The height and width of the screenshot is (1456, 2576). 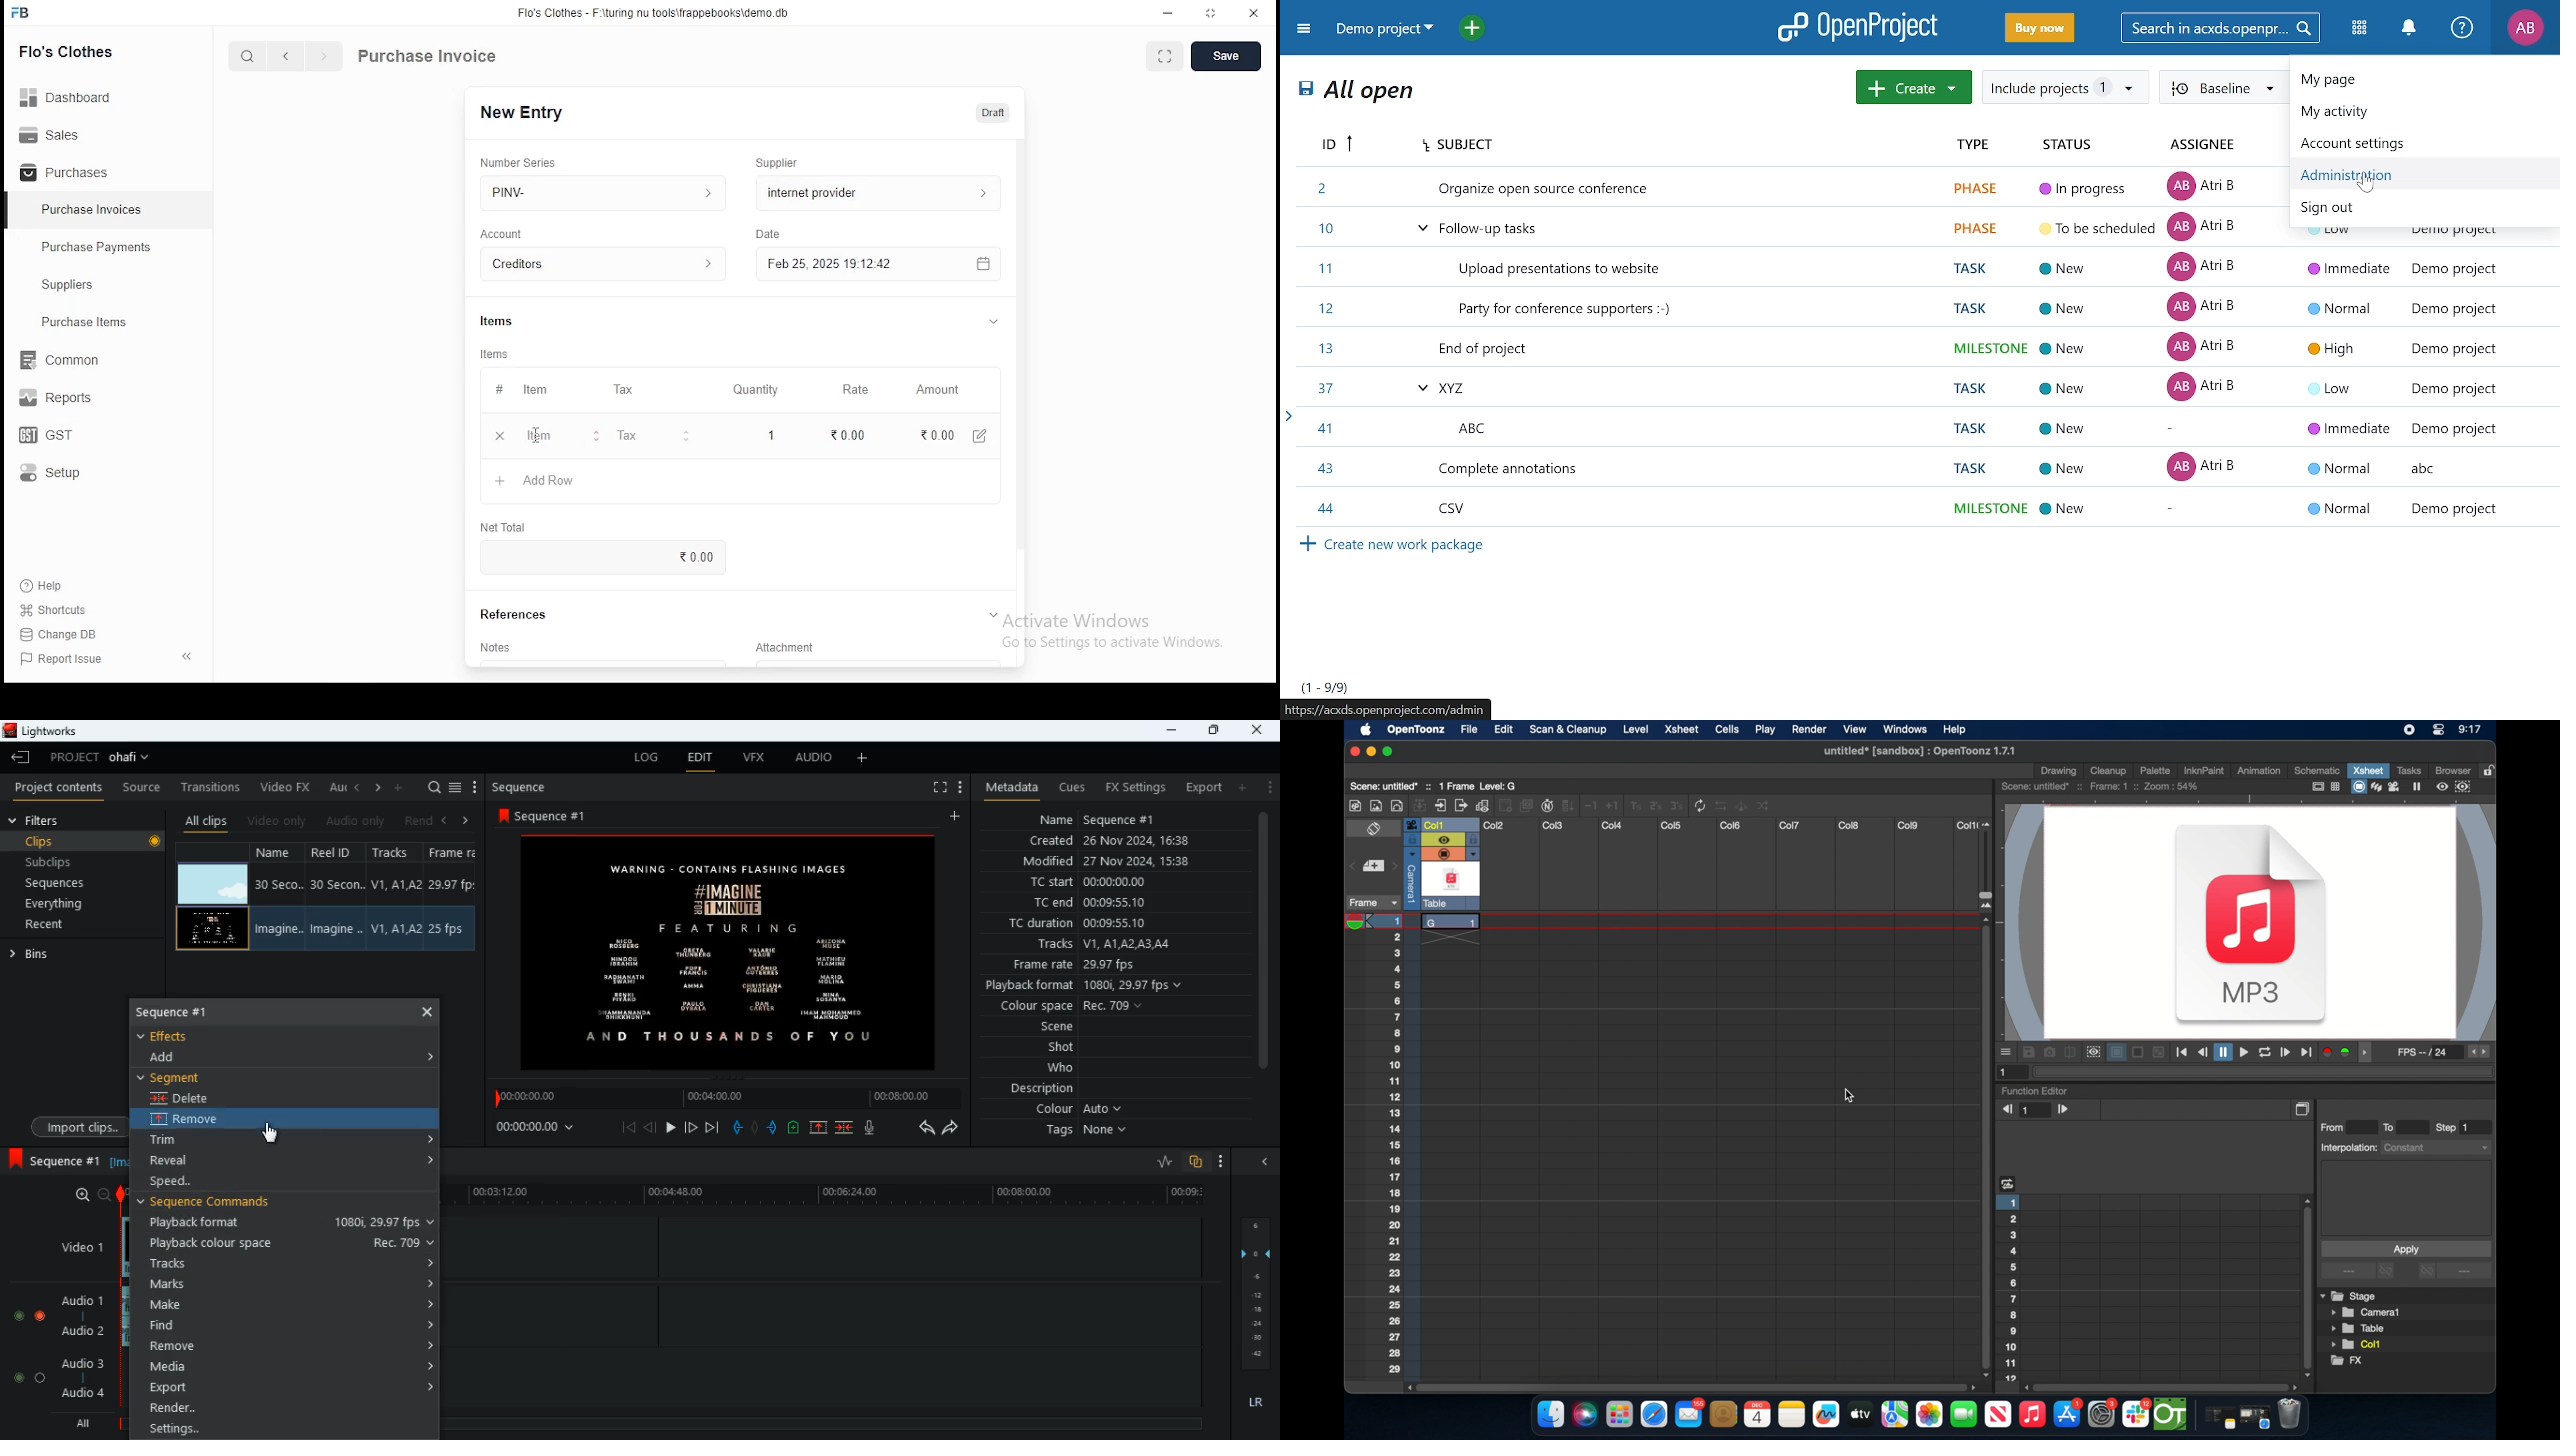 What do you see at coordinates (933, 435) in the screenshot?
I see `0.00` at bounding box center [933, 435].